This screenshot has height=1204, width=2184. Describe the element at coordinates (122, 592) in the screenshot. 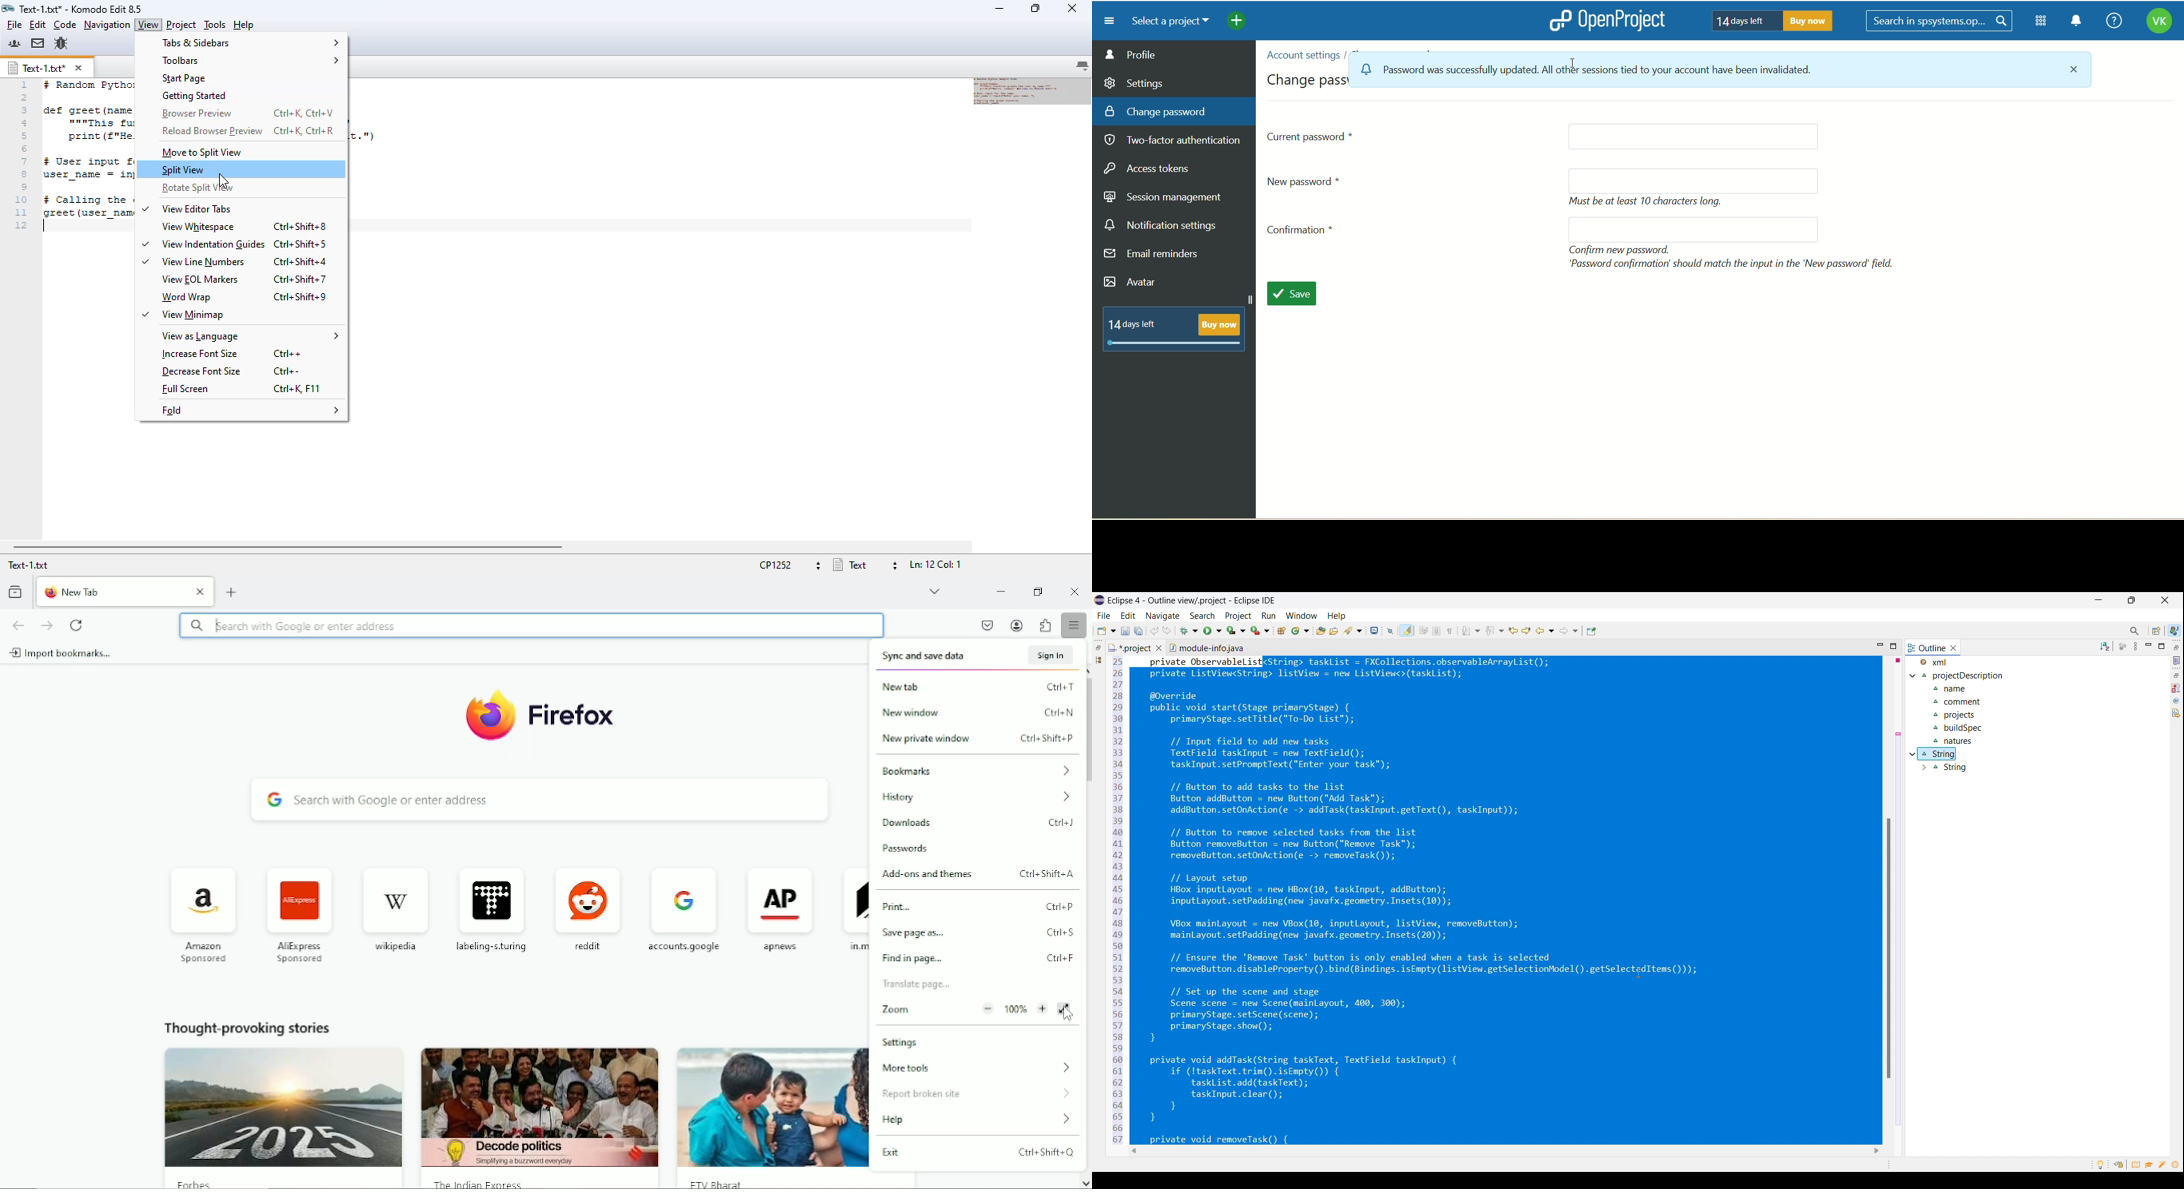

I see `new tab` at that location.